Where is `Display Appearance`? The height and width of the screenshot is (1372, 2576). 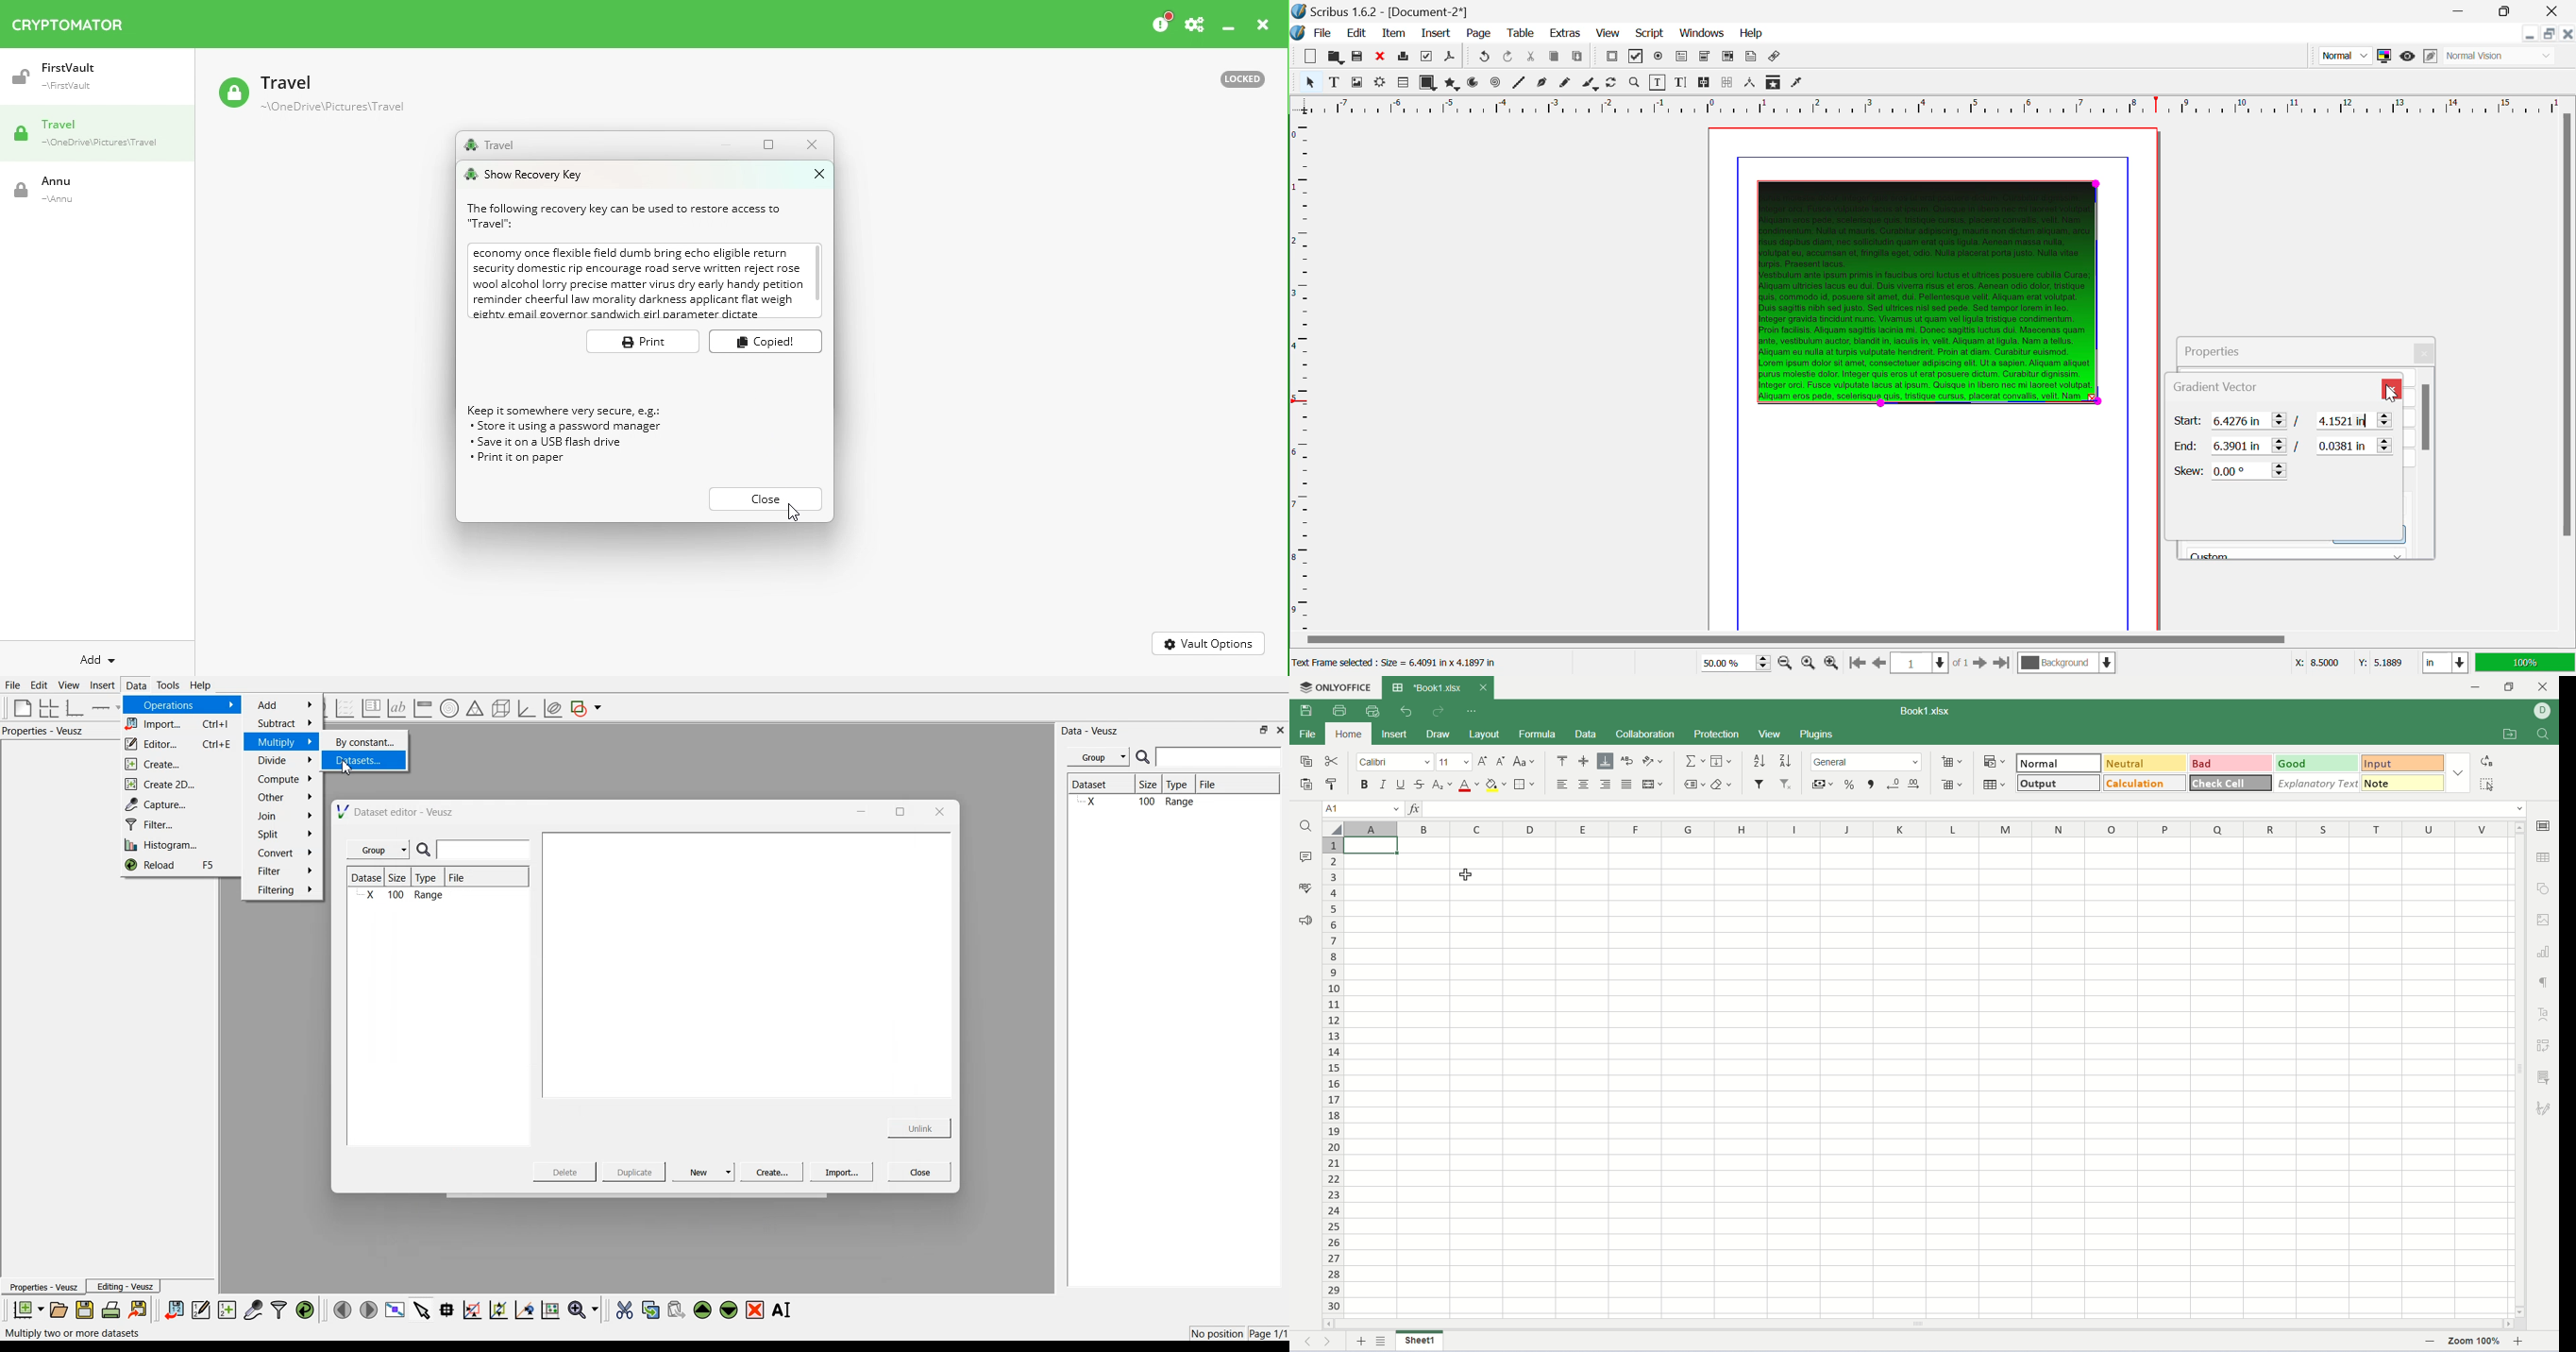 Display Appearance is located at coordinates (2526, 663).